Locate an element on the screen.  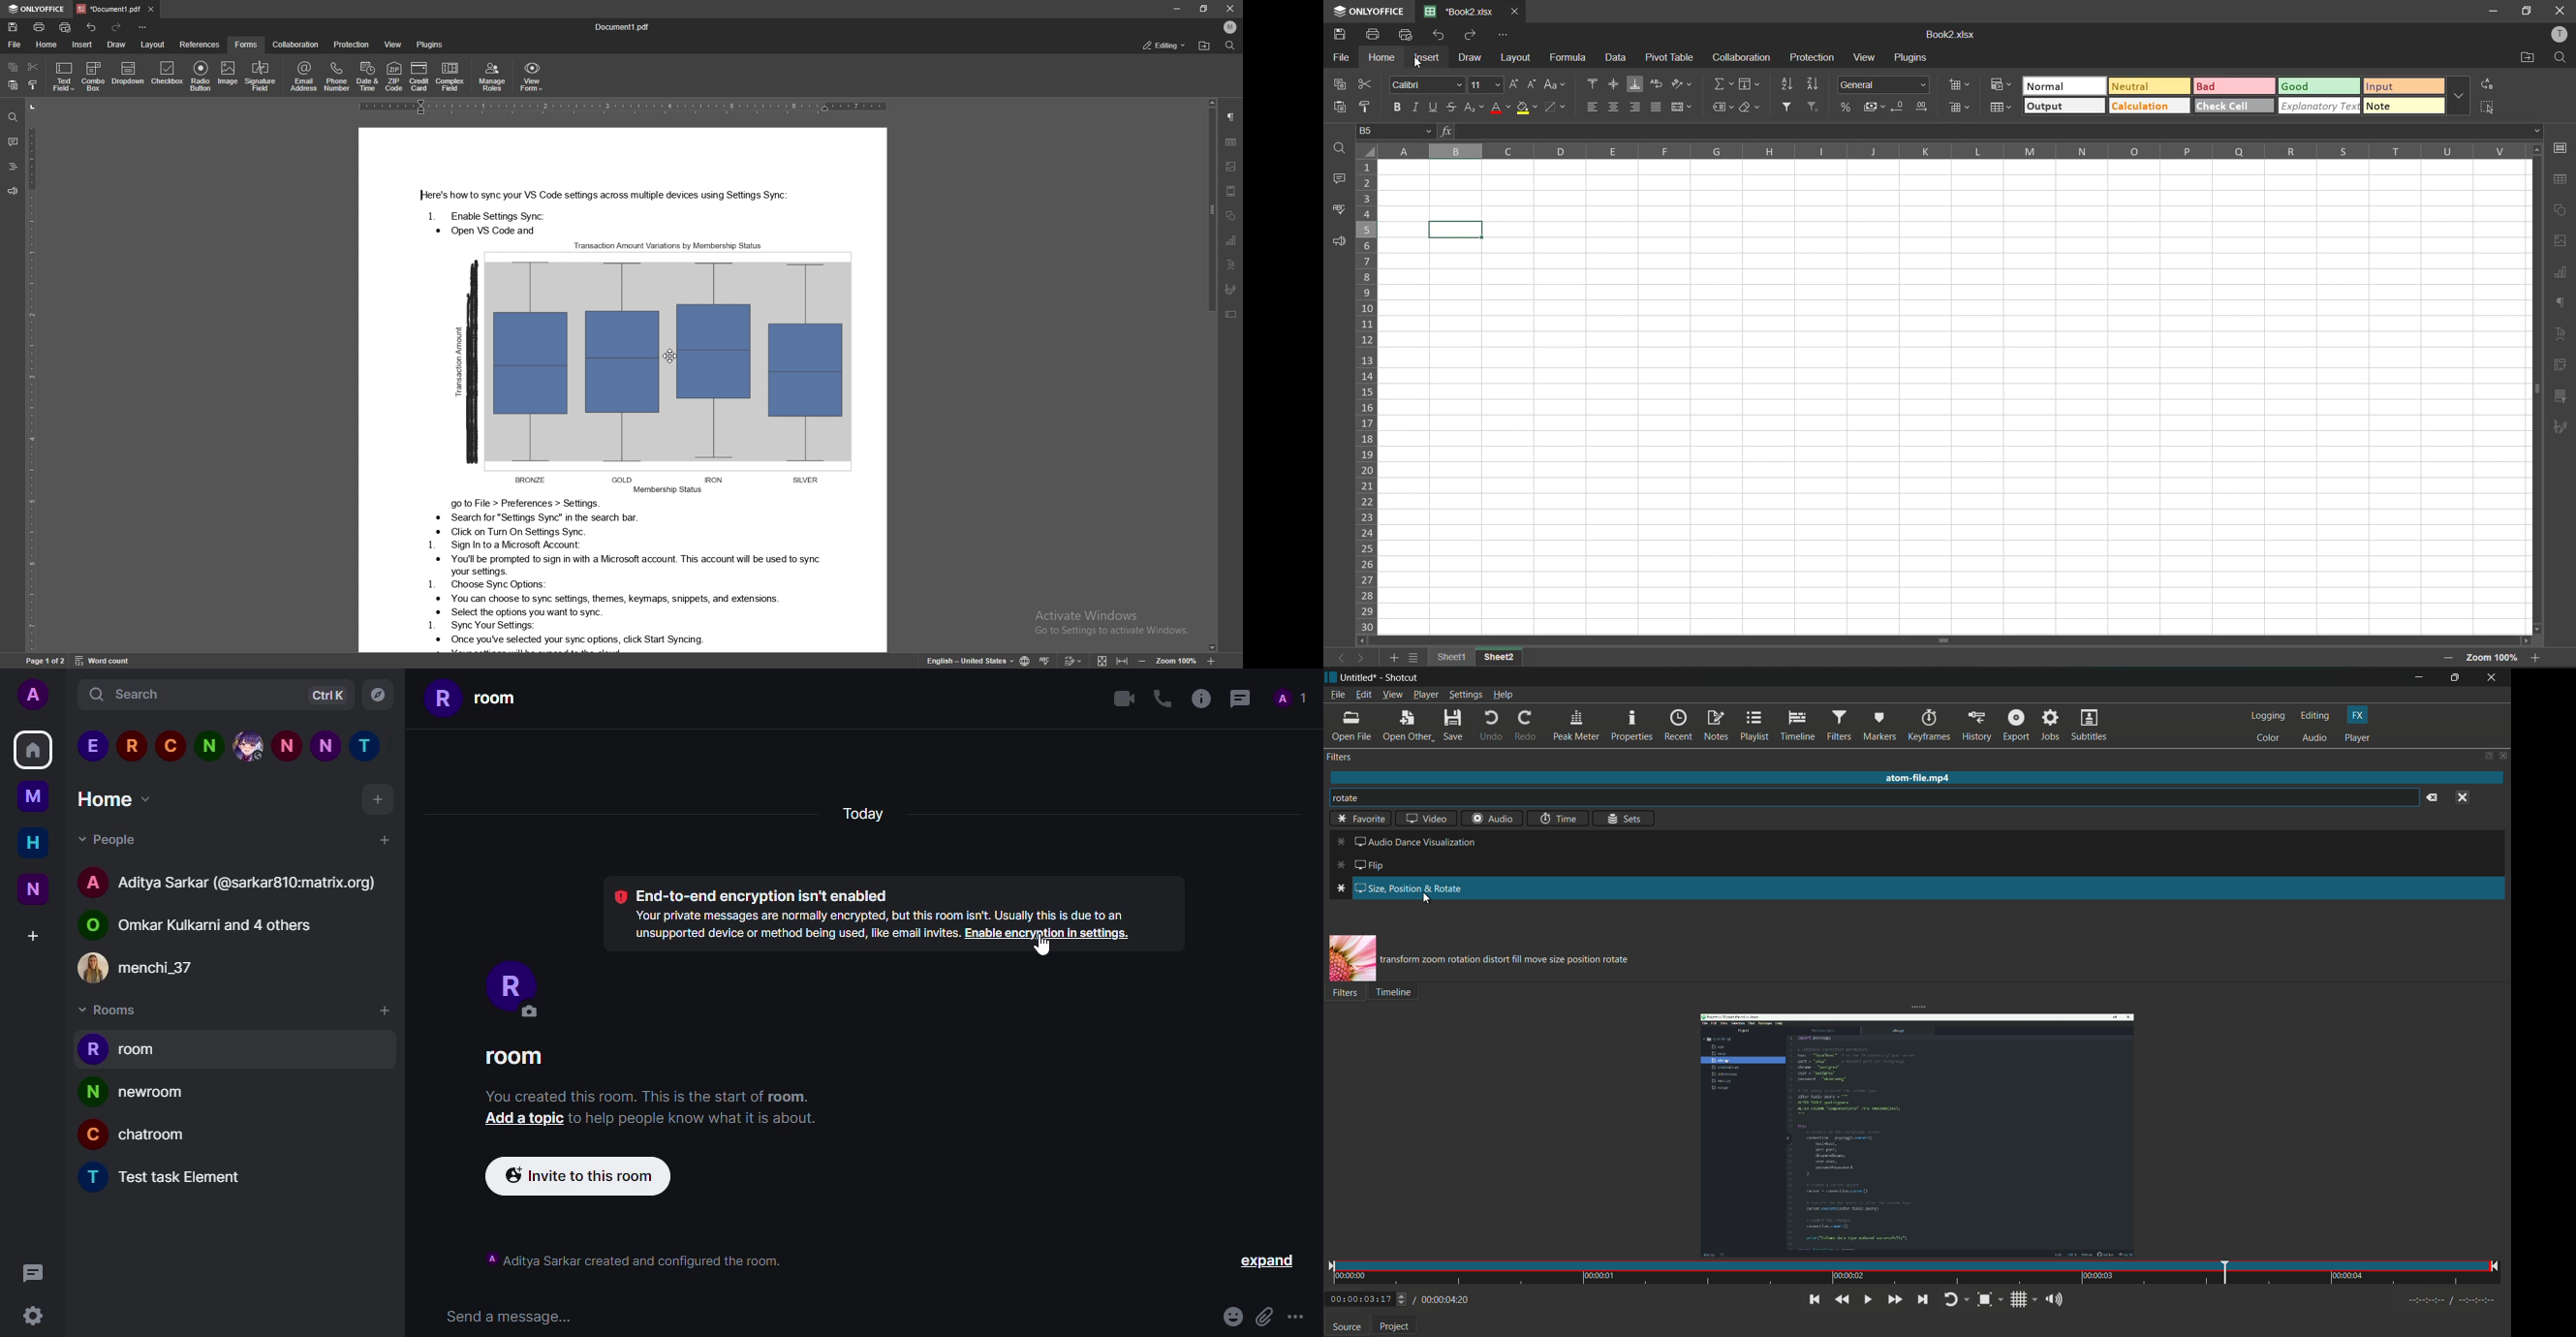
Contact shortcut is located at coordinates (171, 744).